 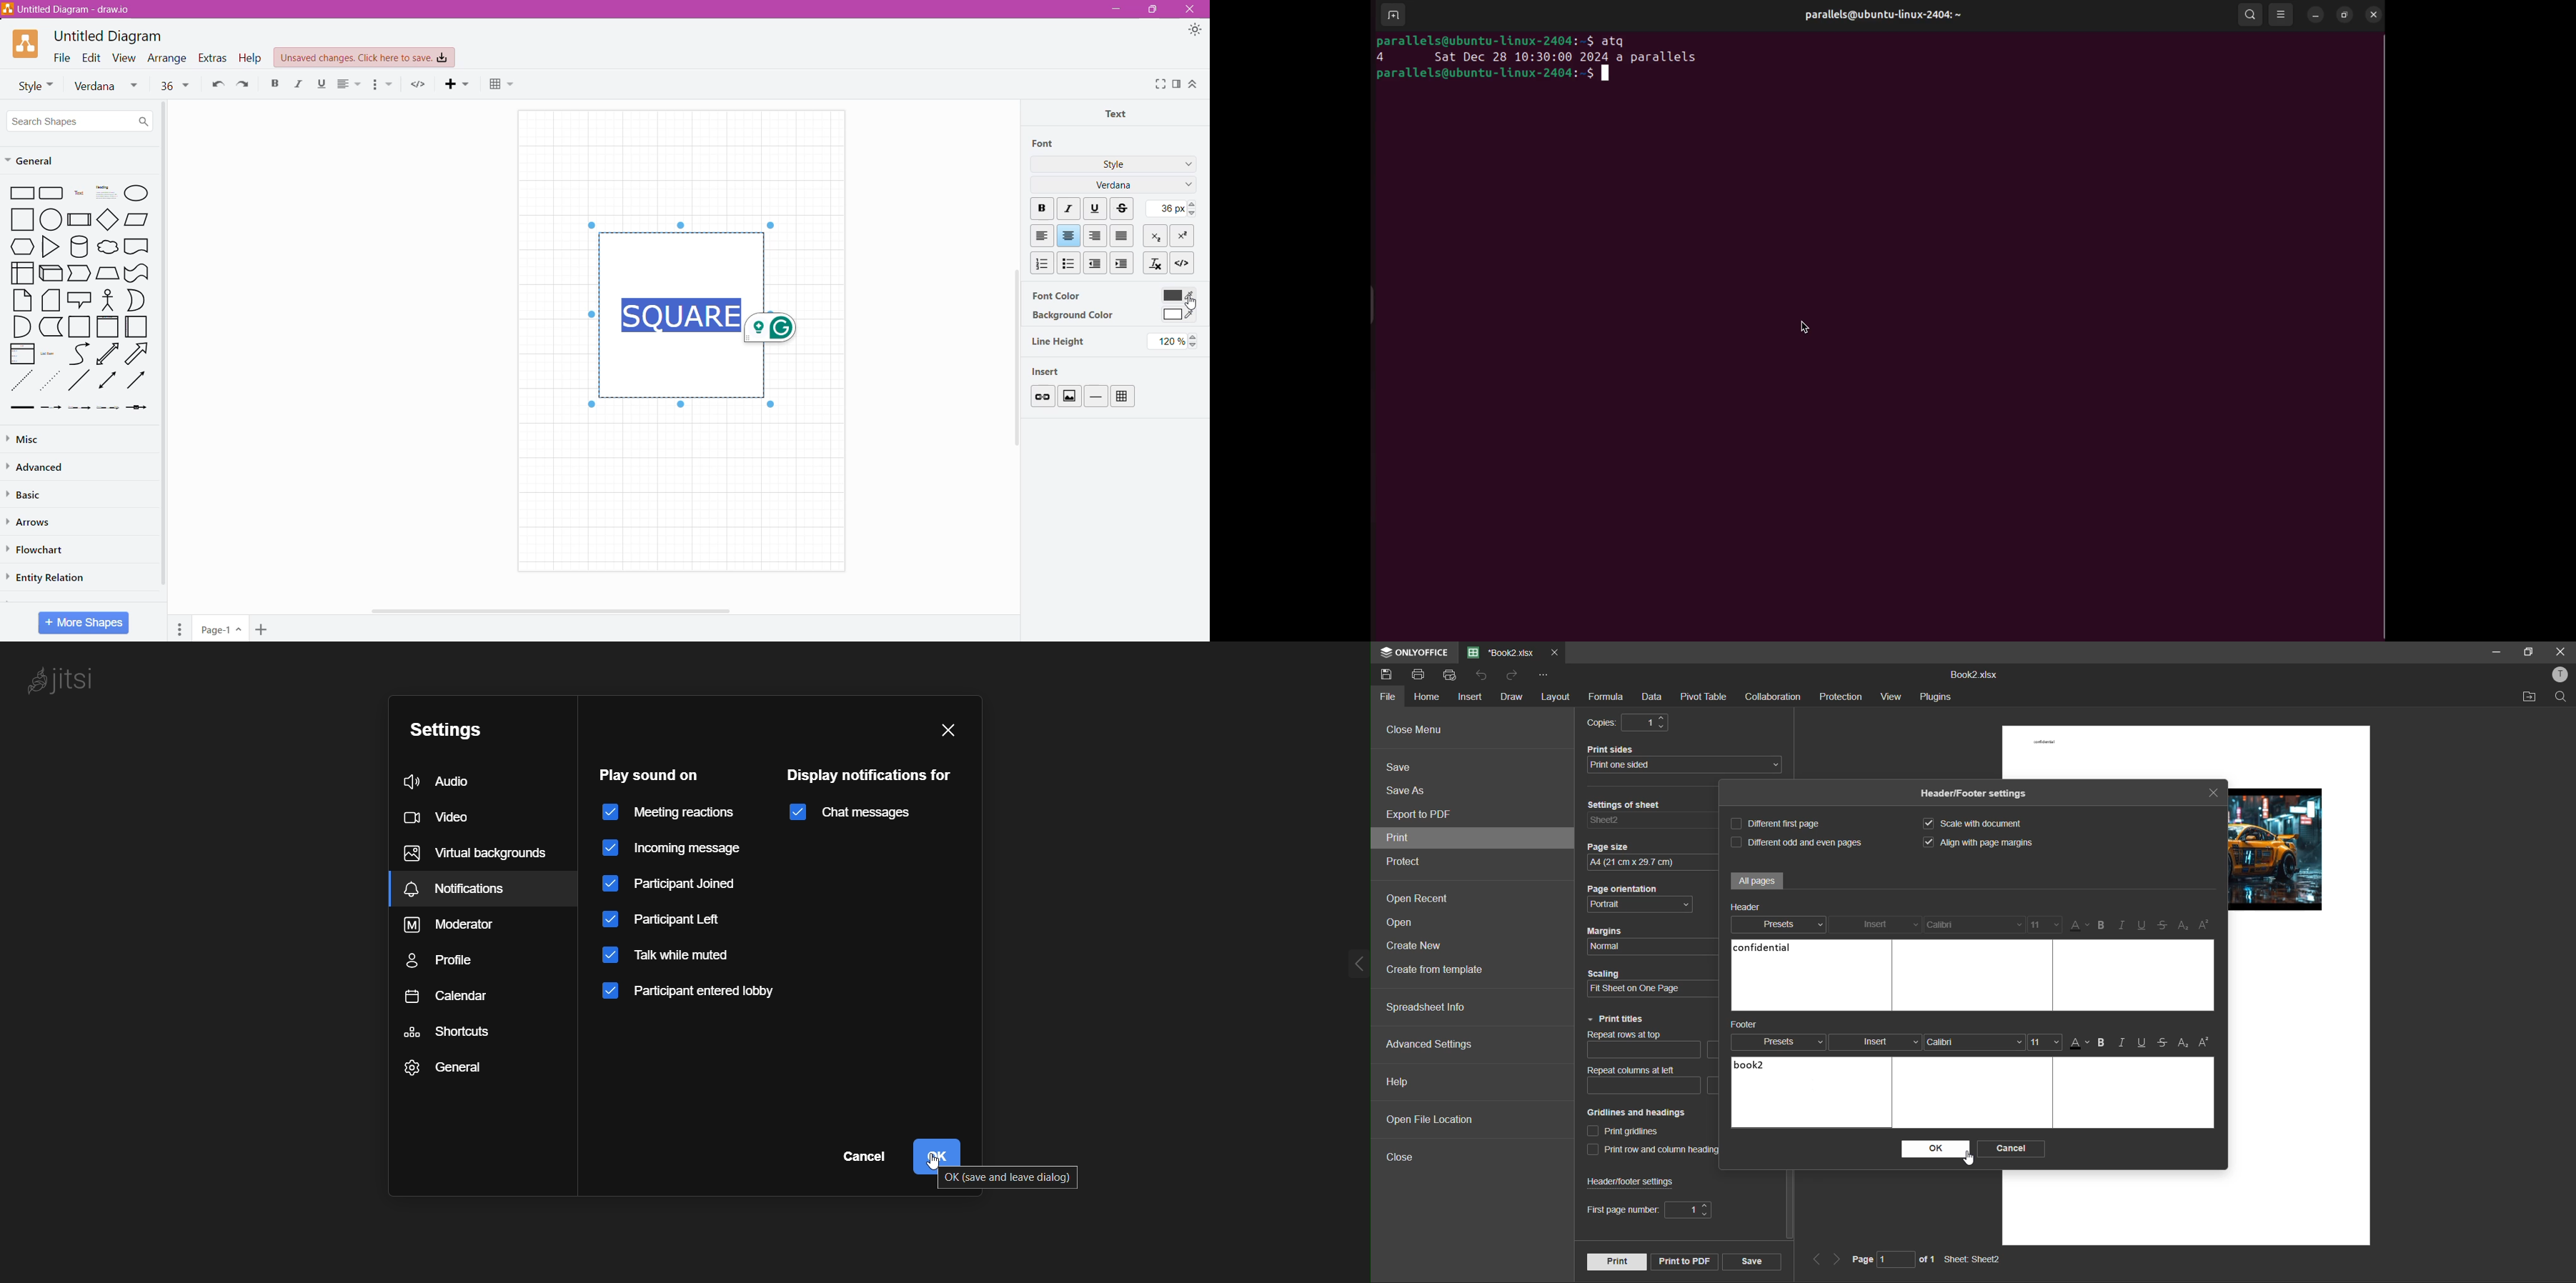 What do you see at coordinates (136, 194) in the screenshot?
I see `Ellipse` at bounding box center [136, 194].